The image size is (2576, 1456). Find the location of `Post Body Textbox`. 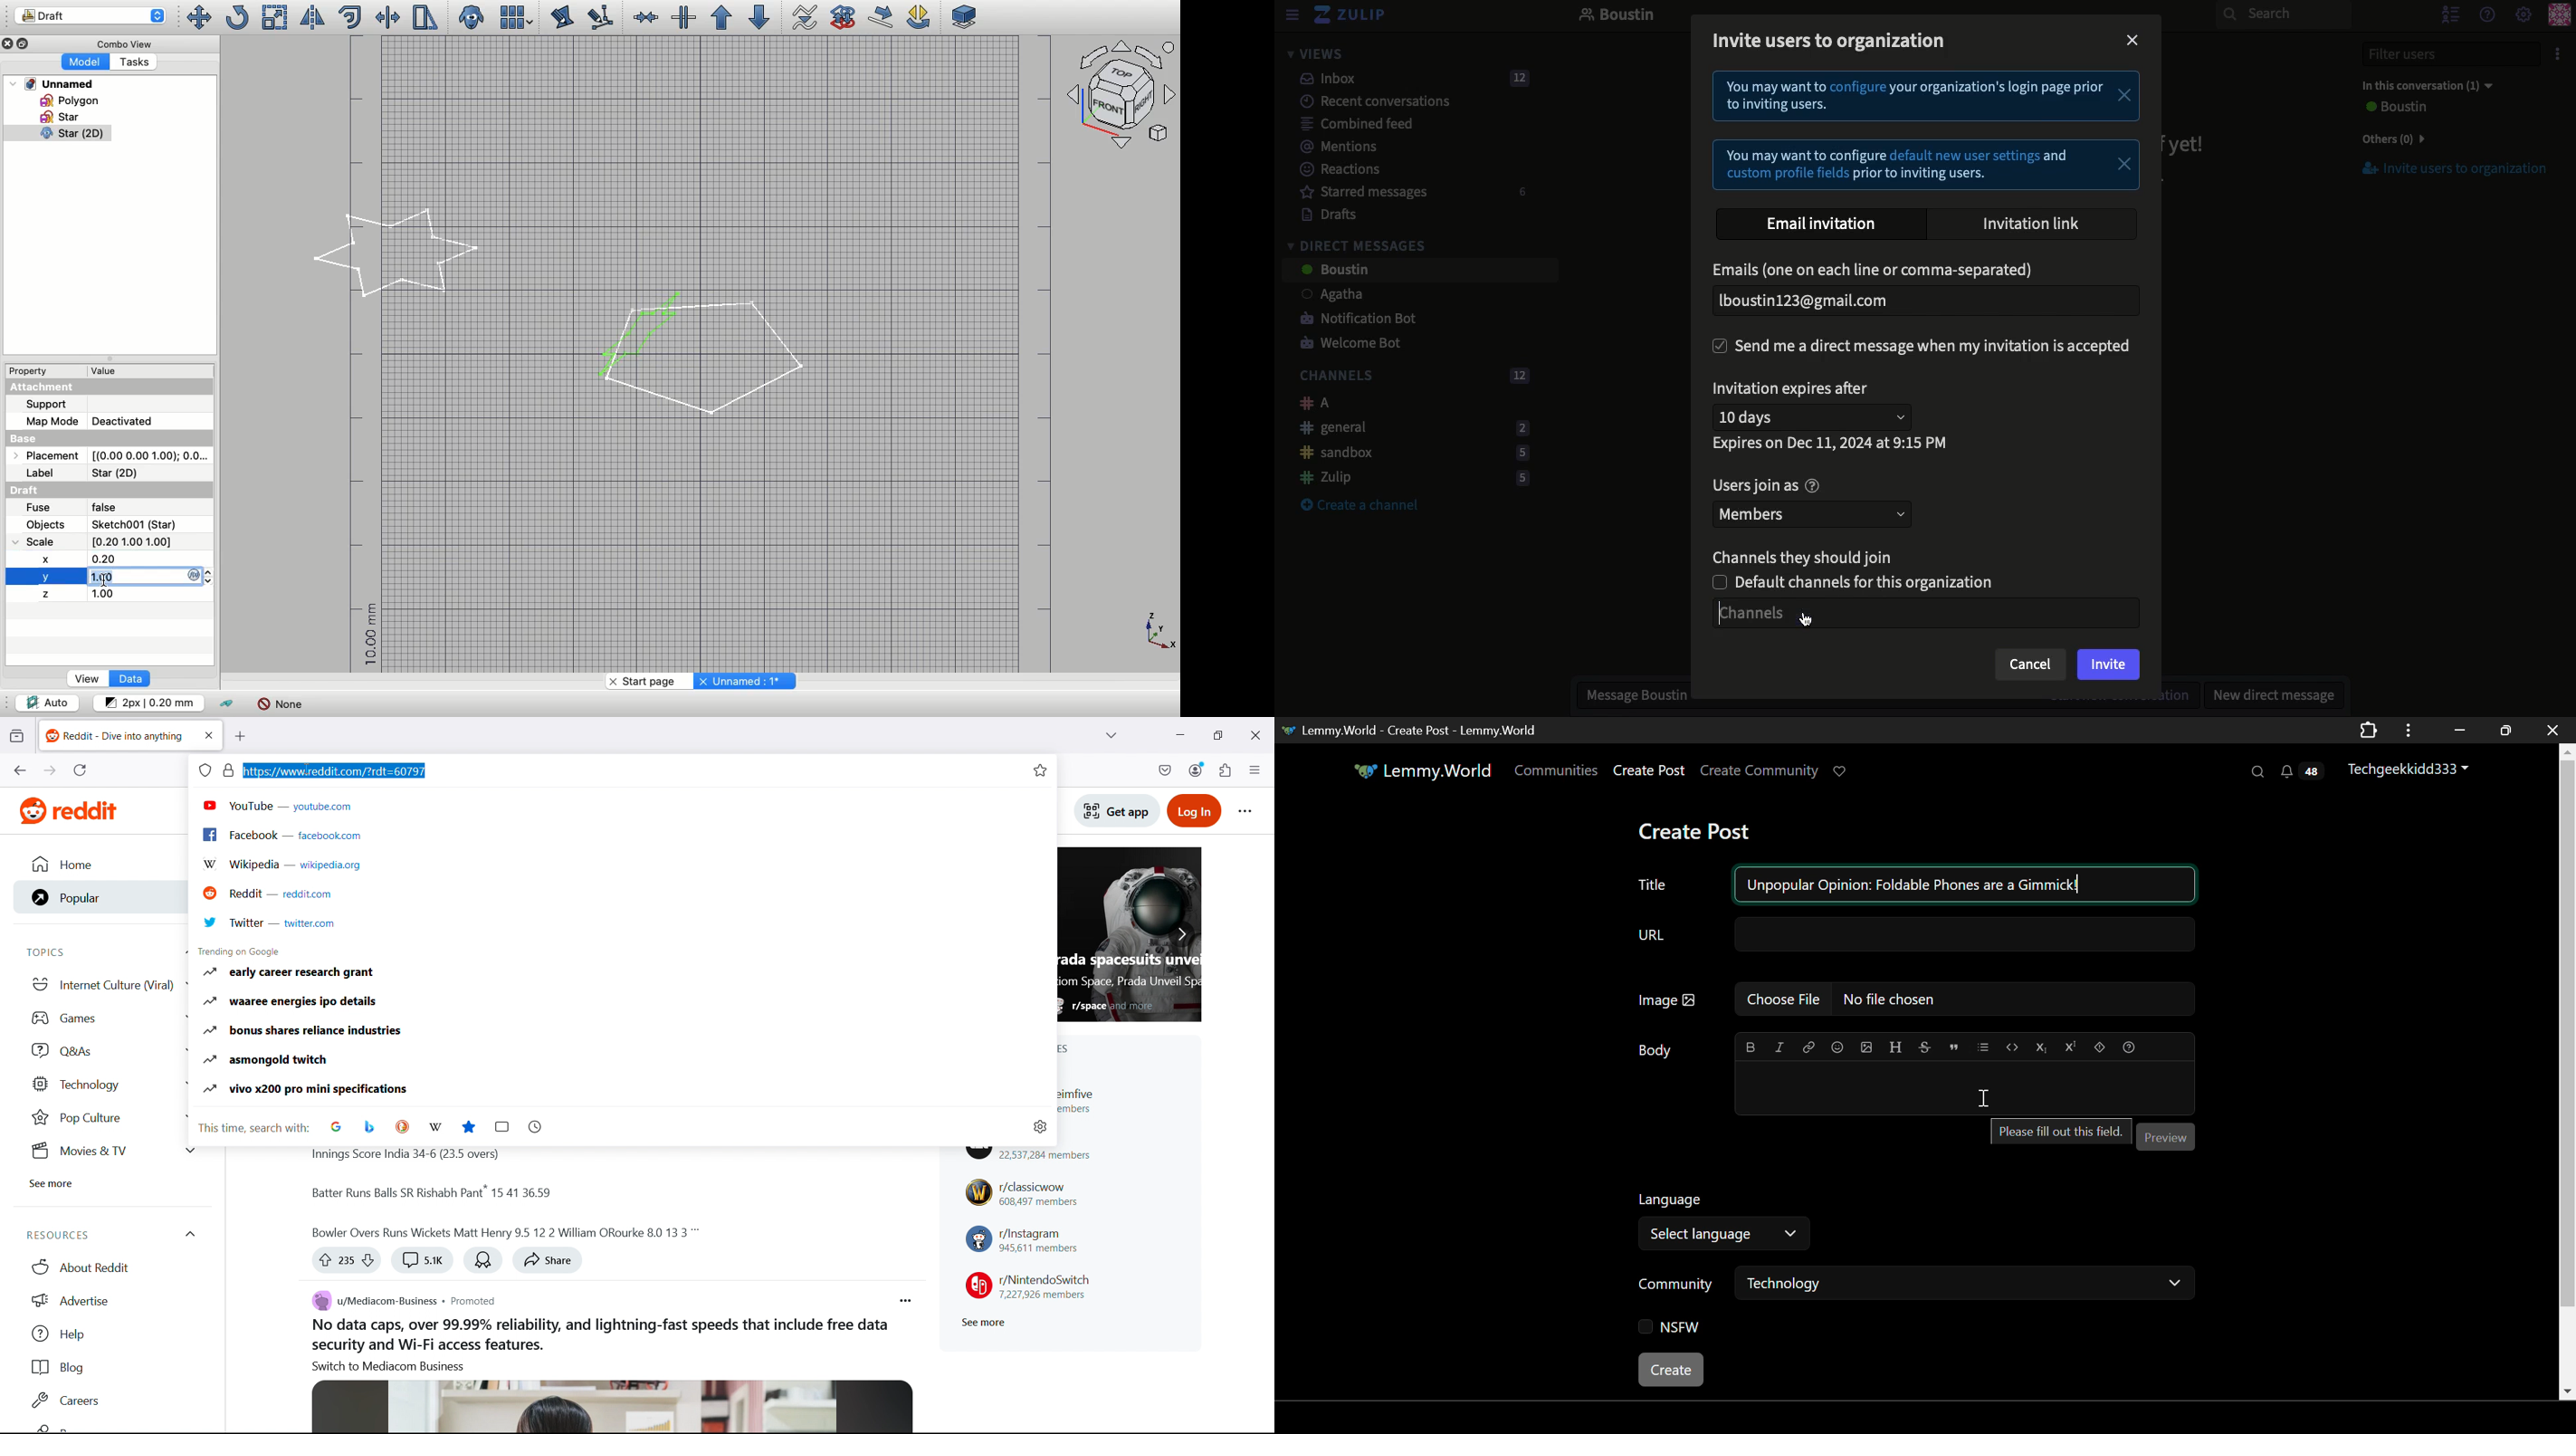

Post Body Textbox is located at coordinates (1959, 1087).